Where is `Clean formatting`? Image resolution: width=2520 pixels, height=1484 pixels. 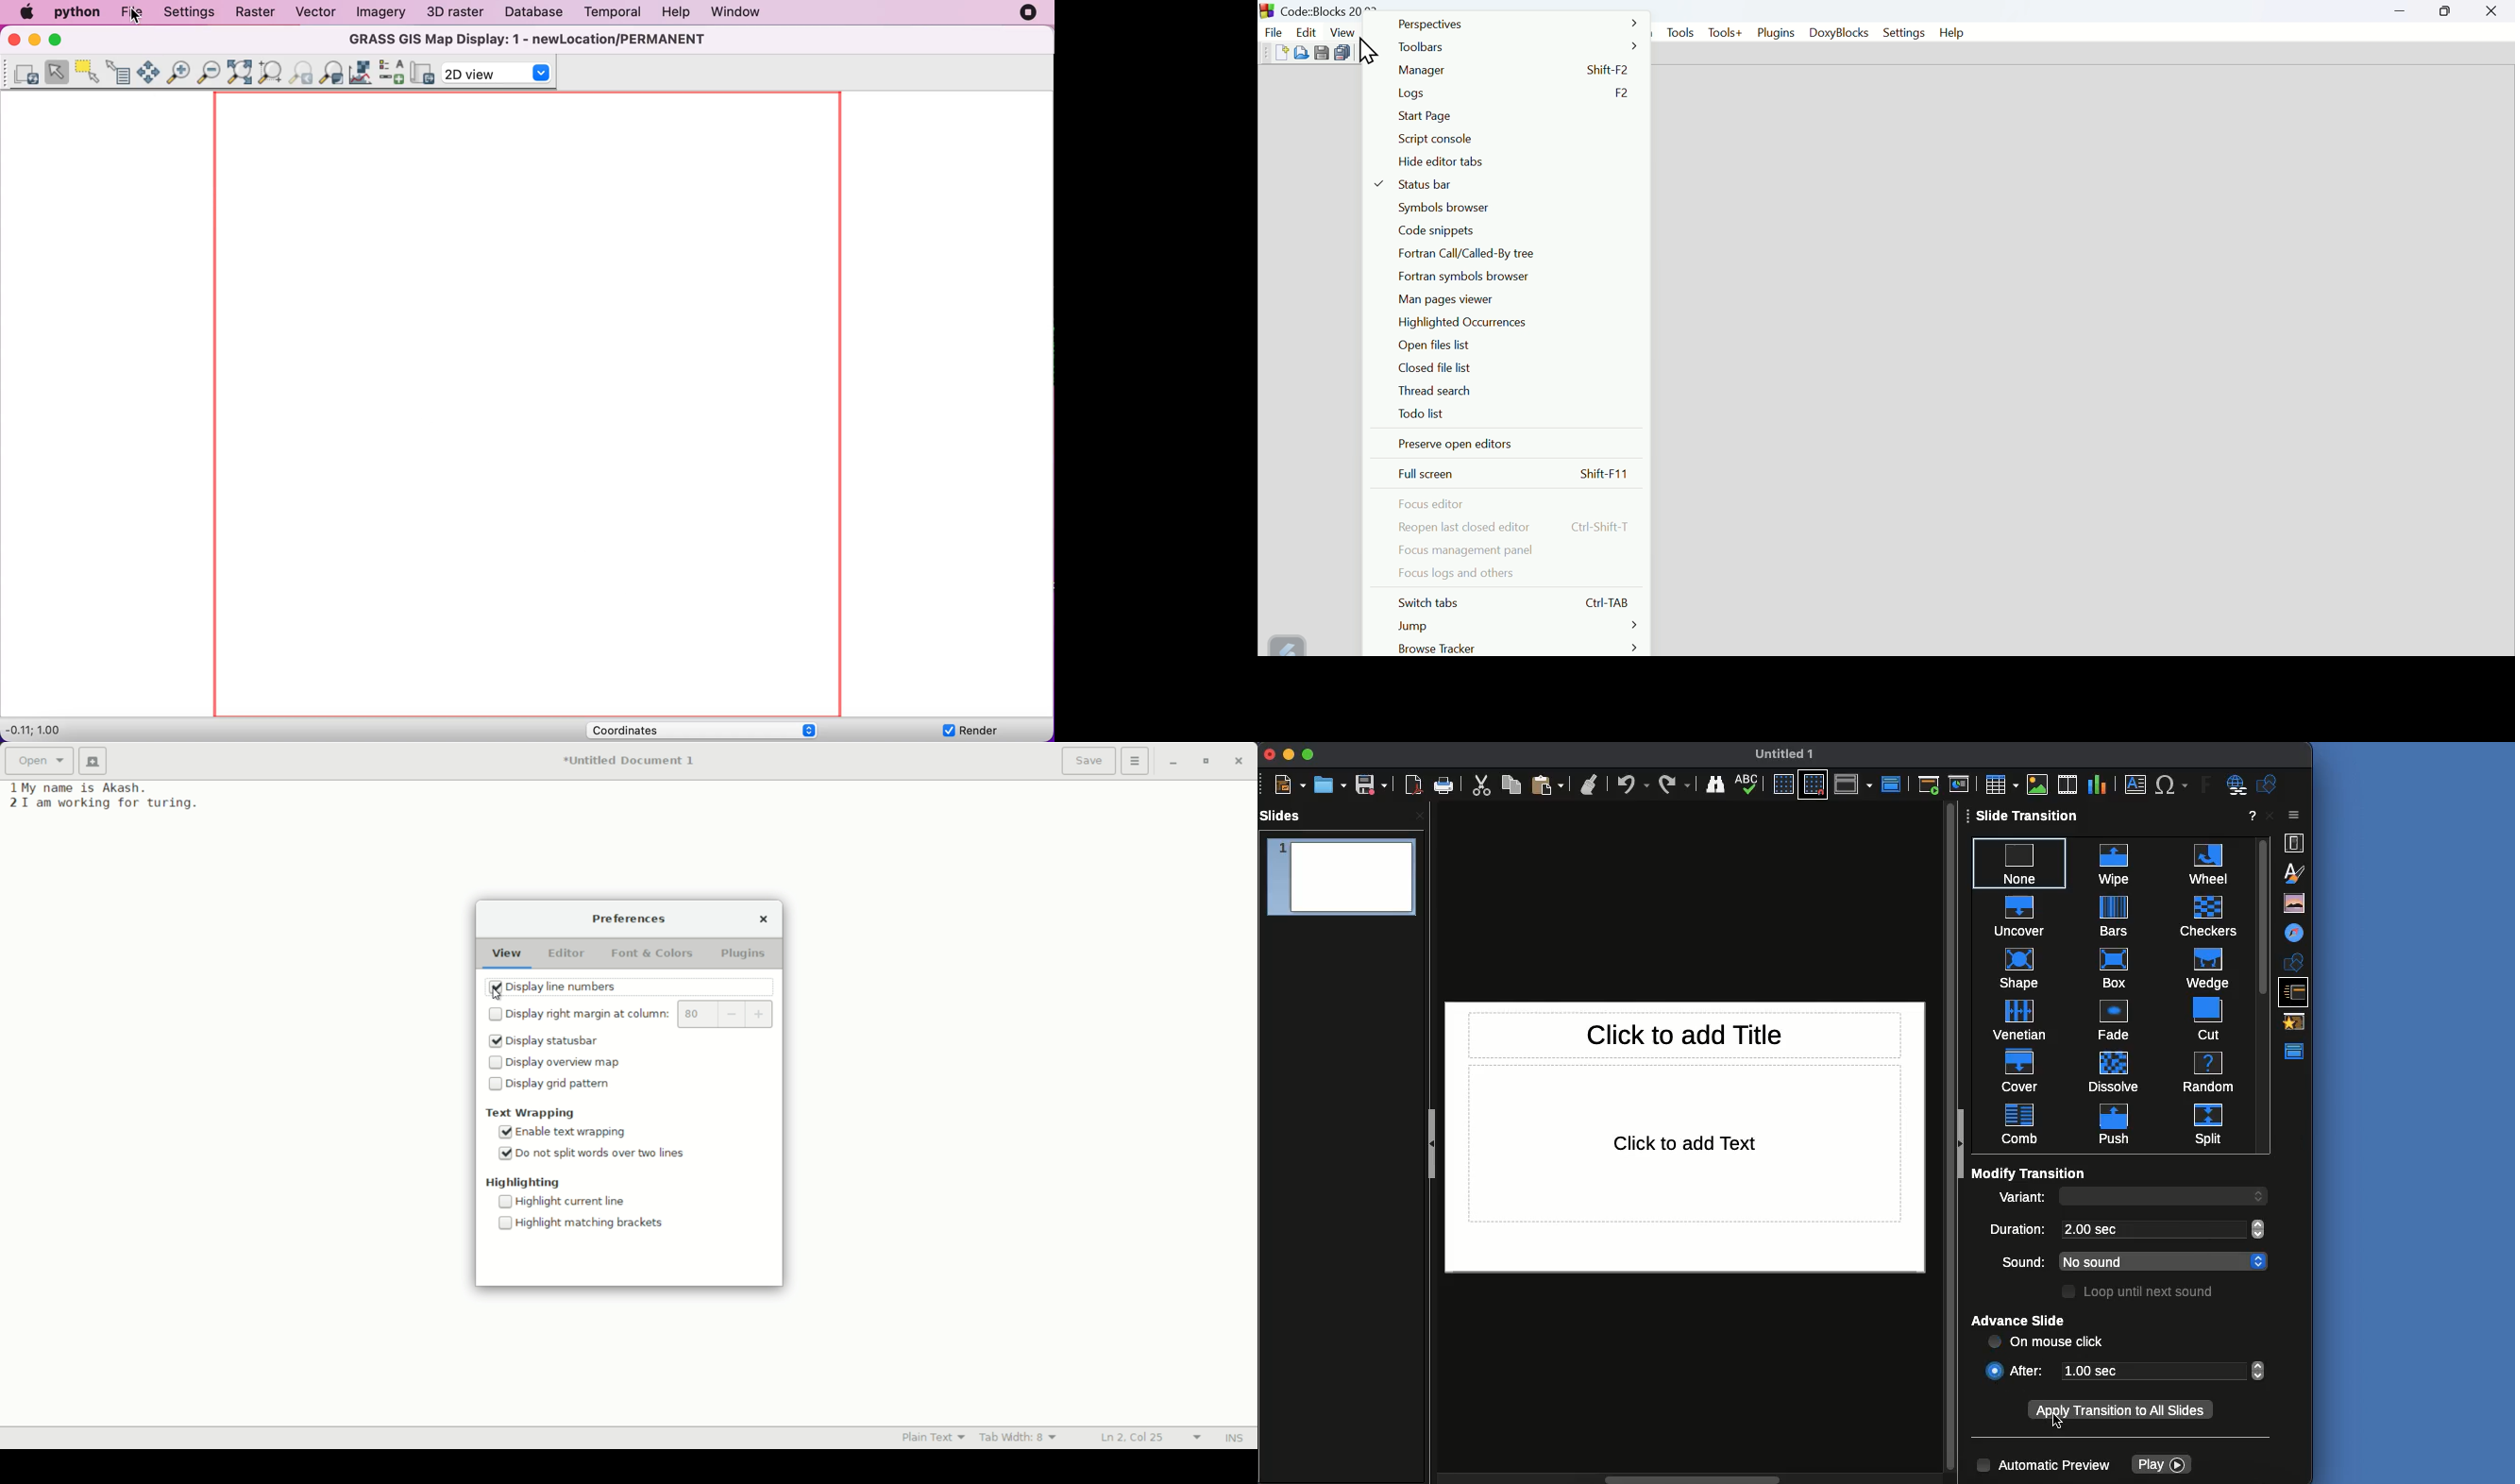 Clean formatting is located at coordinates (1592, 784).